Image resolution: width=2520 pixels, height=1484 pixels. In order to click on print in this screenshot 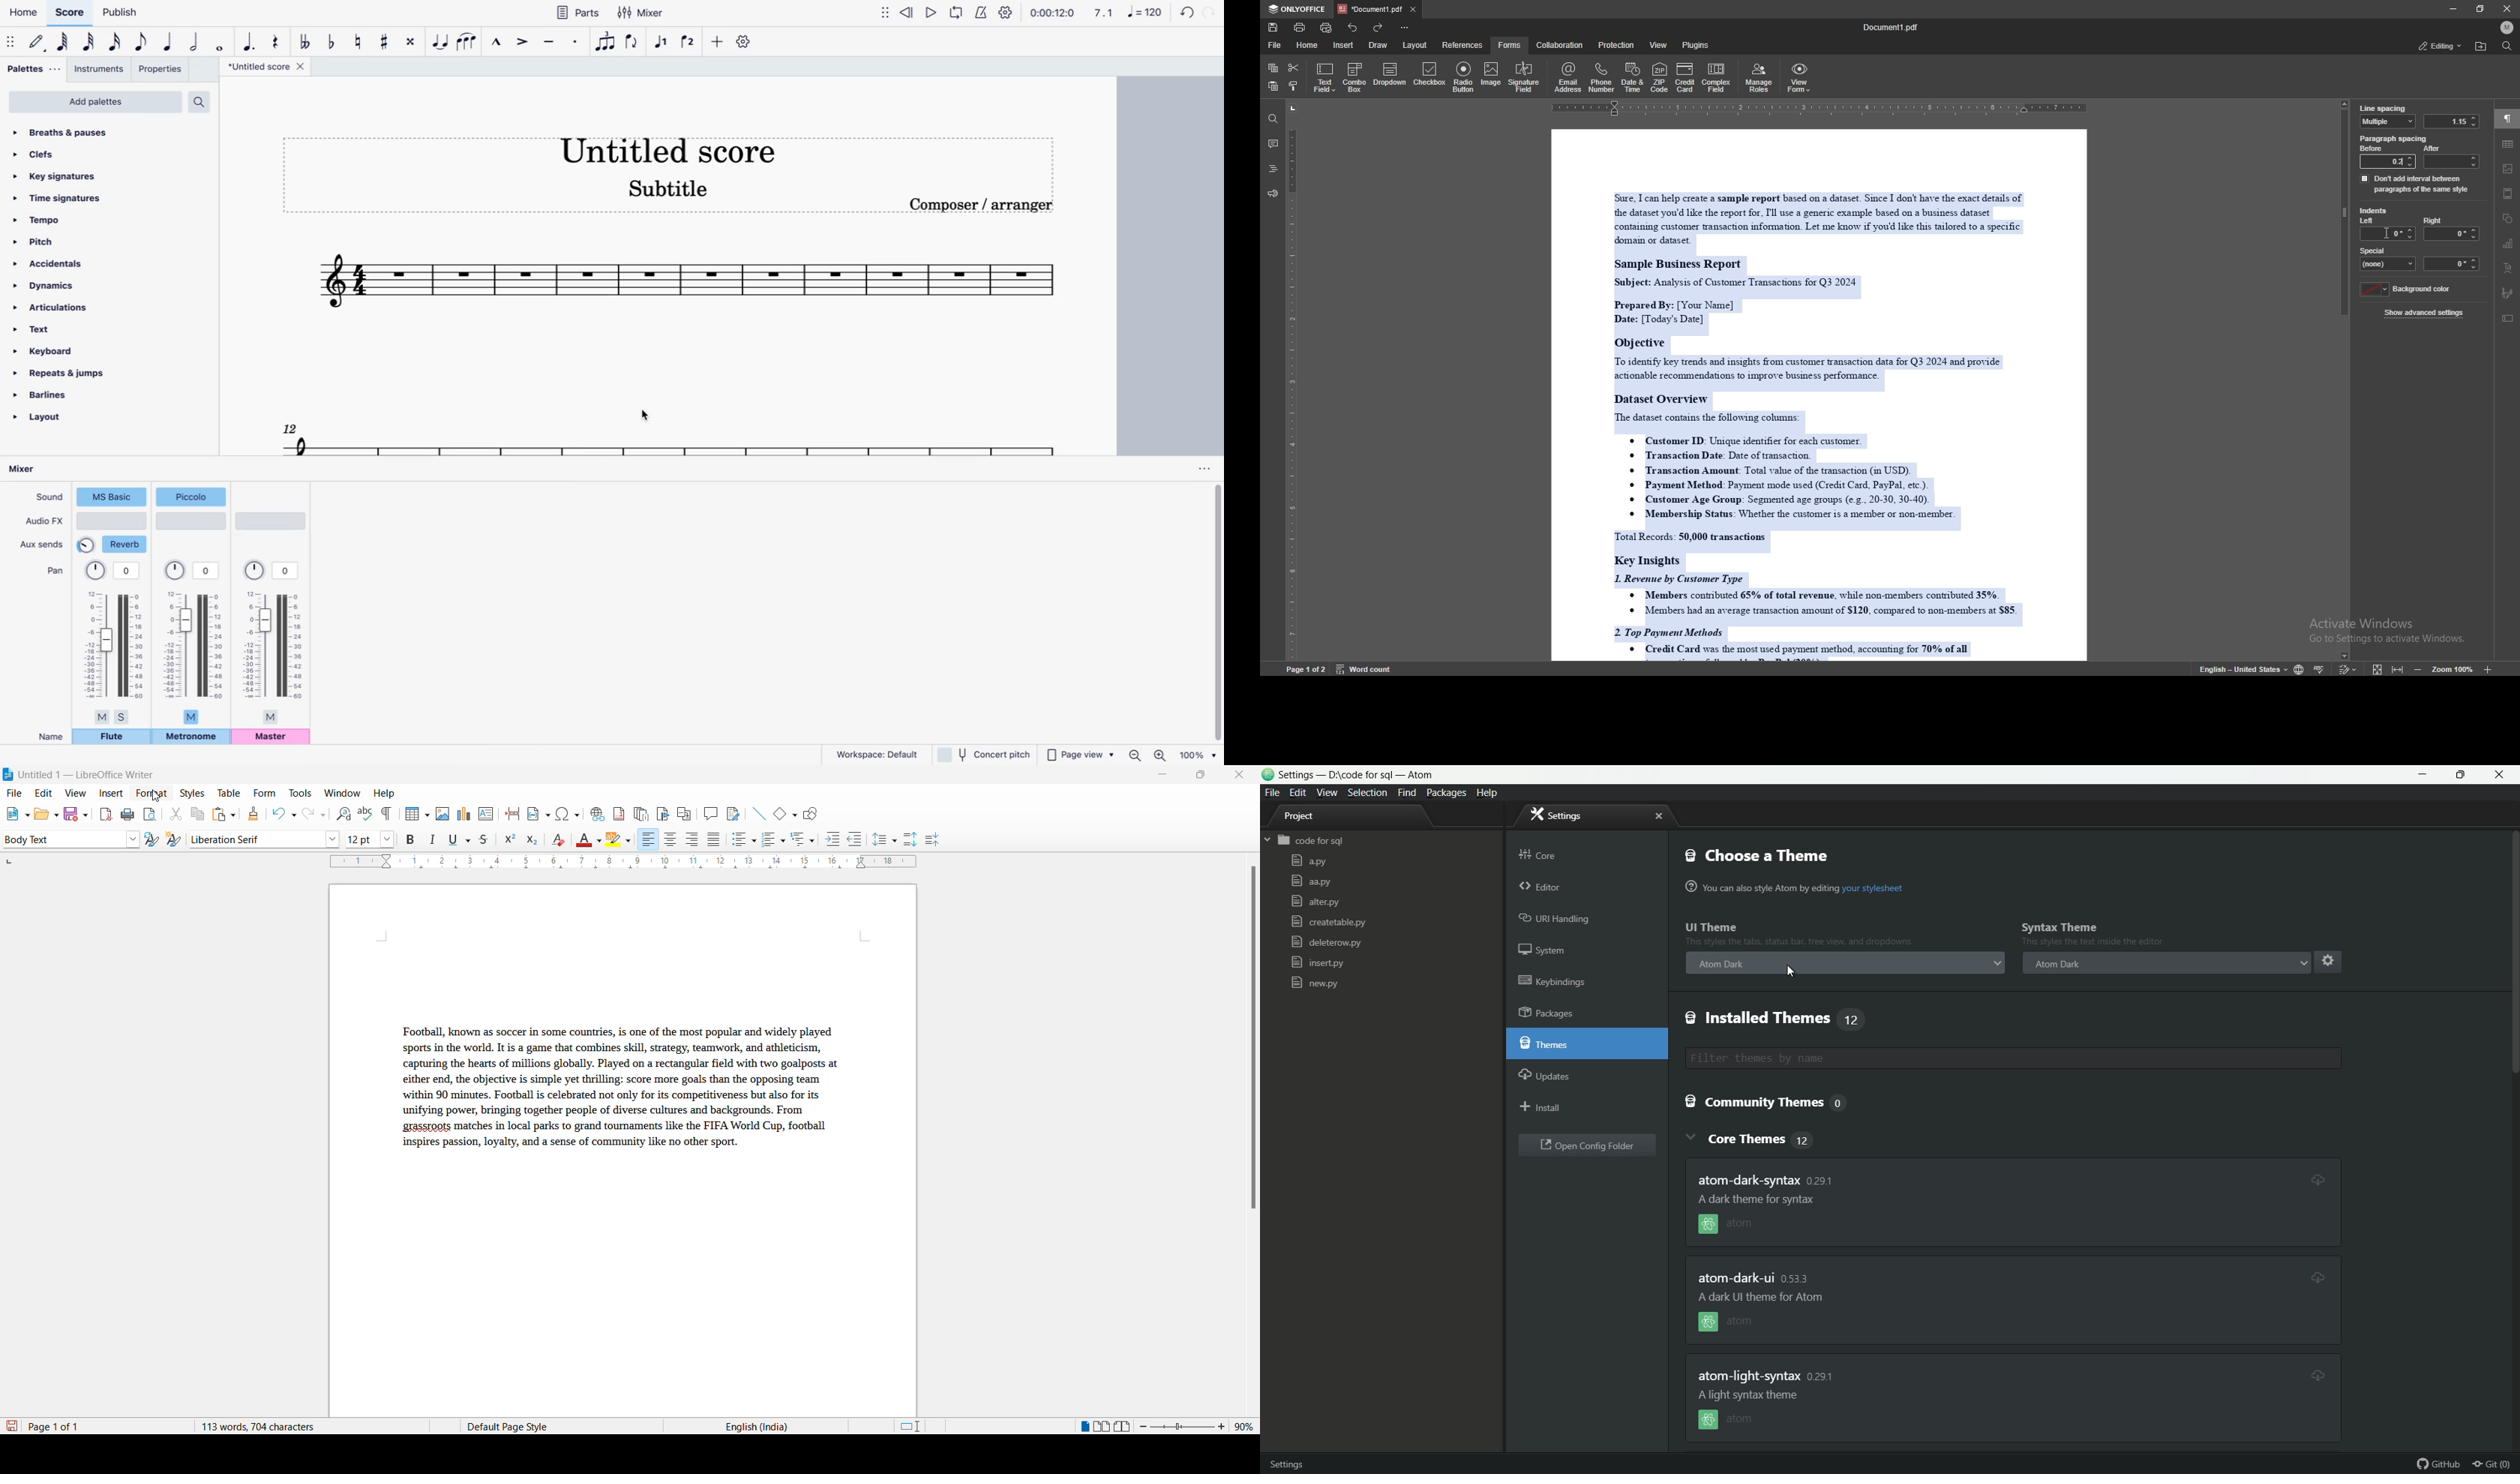, I will do `click(129, 814)`.